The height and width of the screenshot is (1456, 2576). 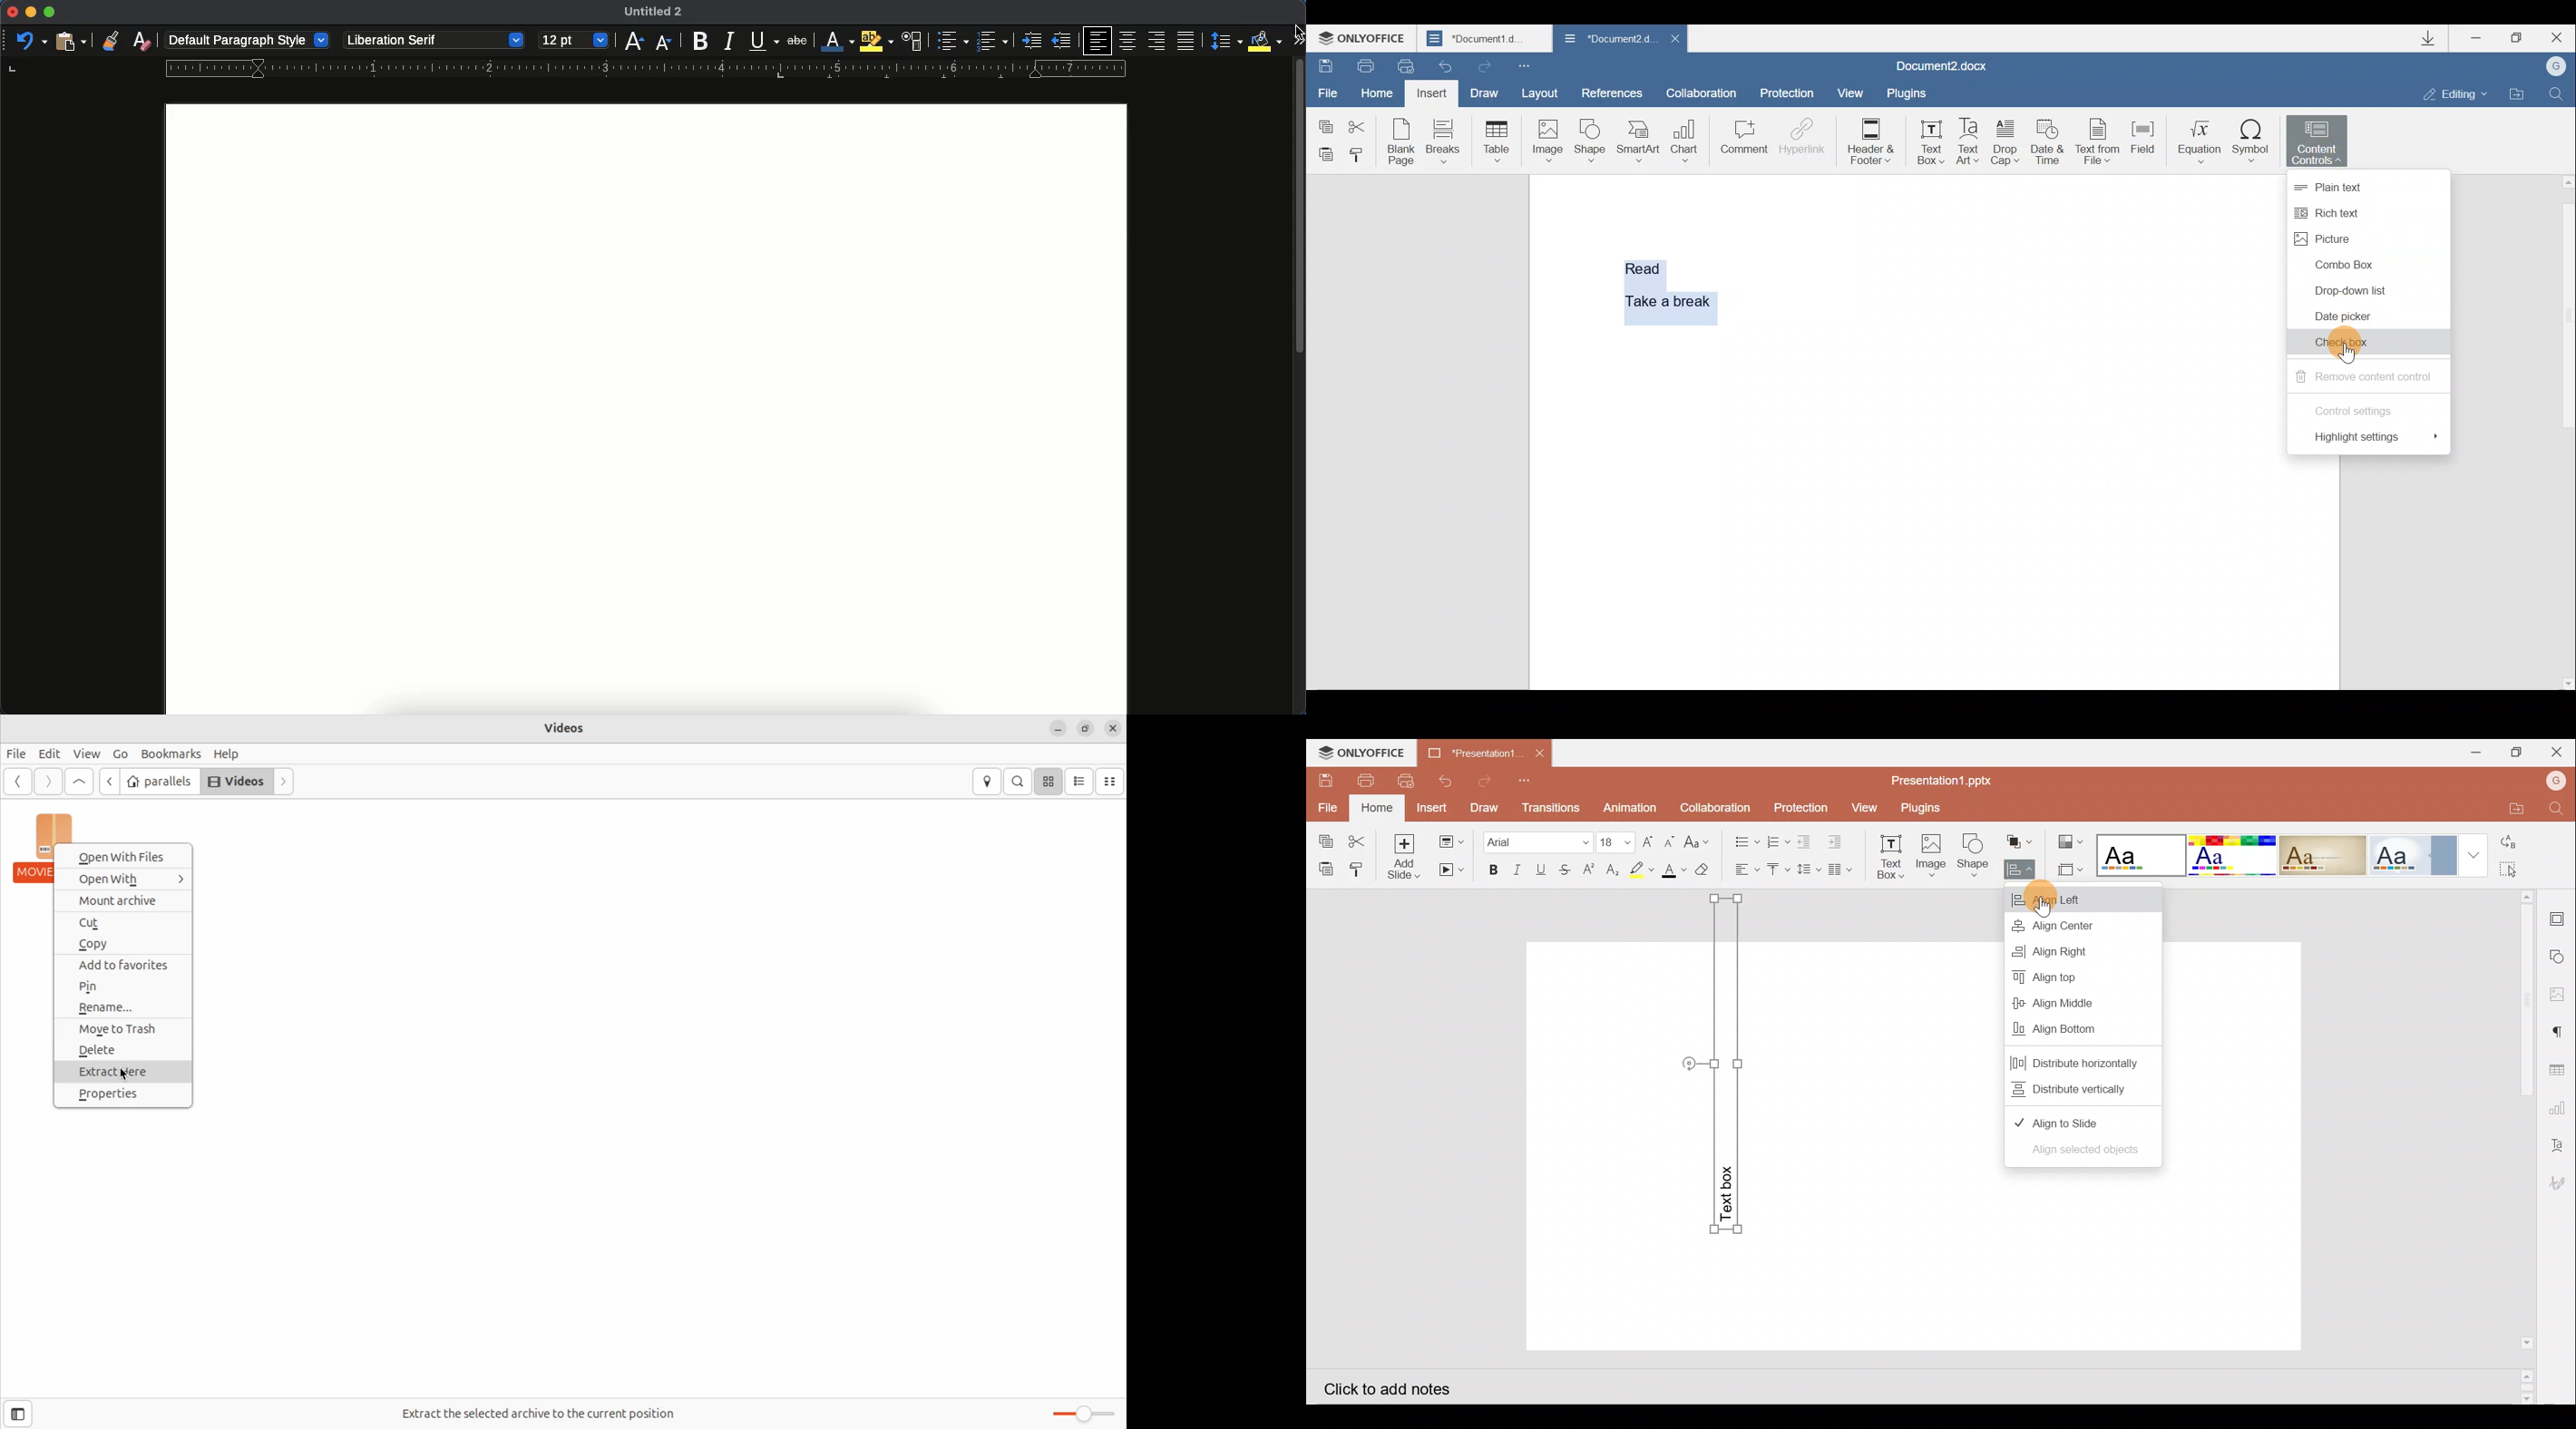 I want to click on Table settings, so click(x=2561, y=1068).